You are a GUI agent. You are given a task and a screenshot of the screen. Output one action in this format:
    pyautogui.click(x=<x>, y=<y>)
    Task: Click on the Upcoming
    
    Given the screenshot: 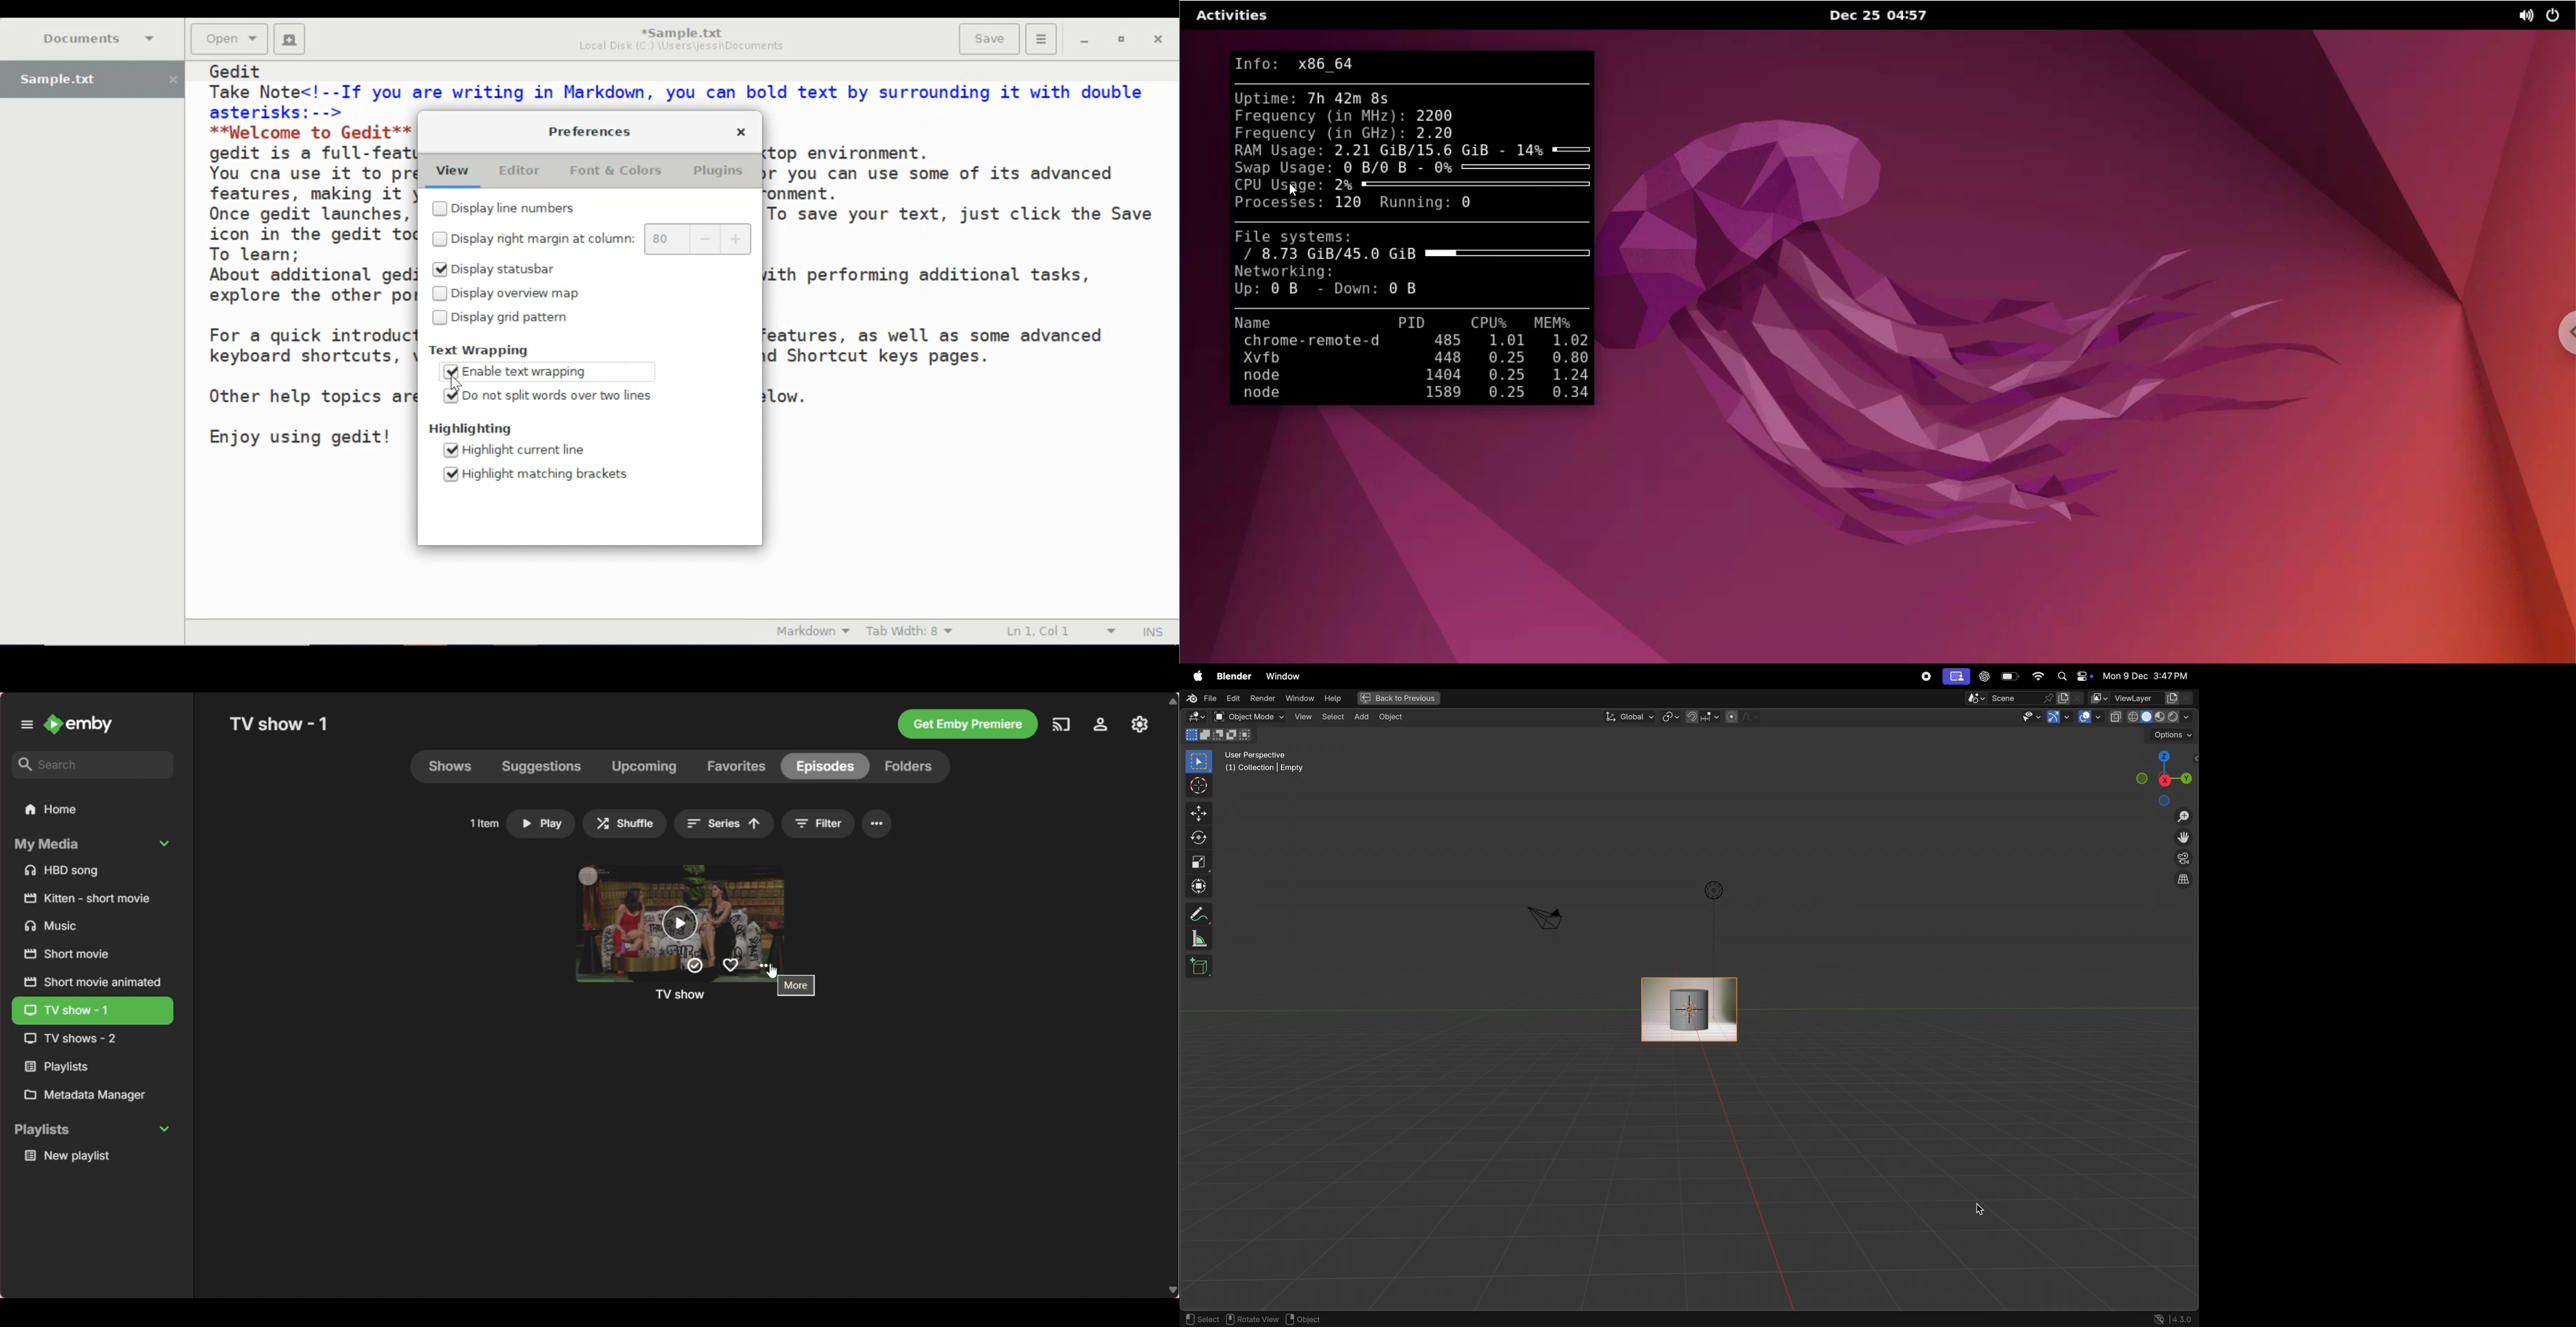 What is the action you would take?
    pyautogui.click(x=644, y=766)
    